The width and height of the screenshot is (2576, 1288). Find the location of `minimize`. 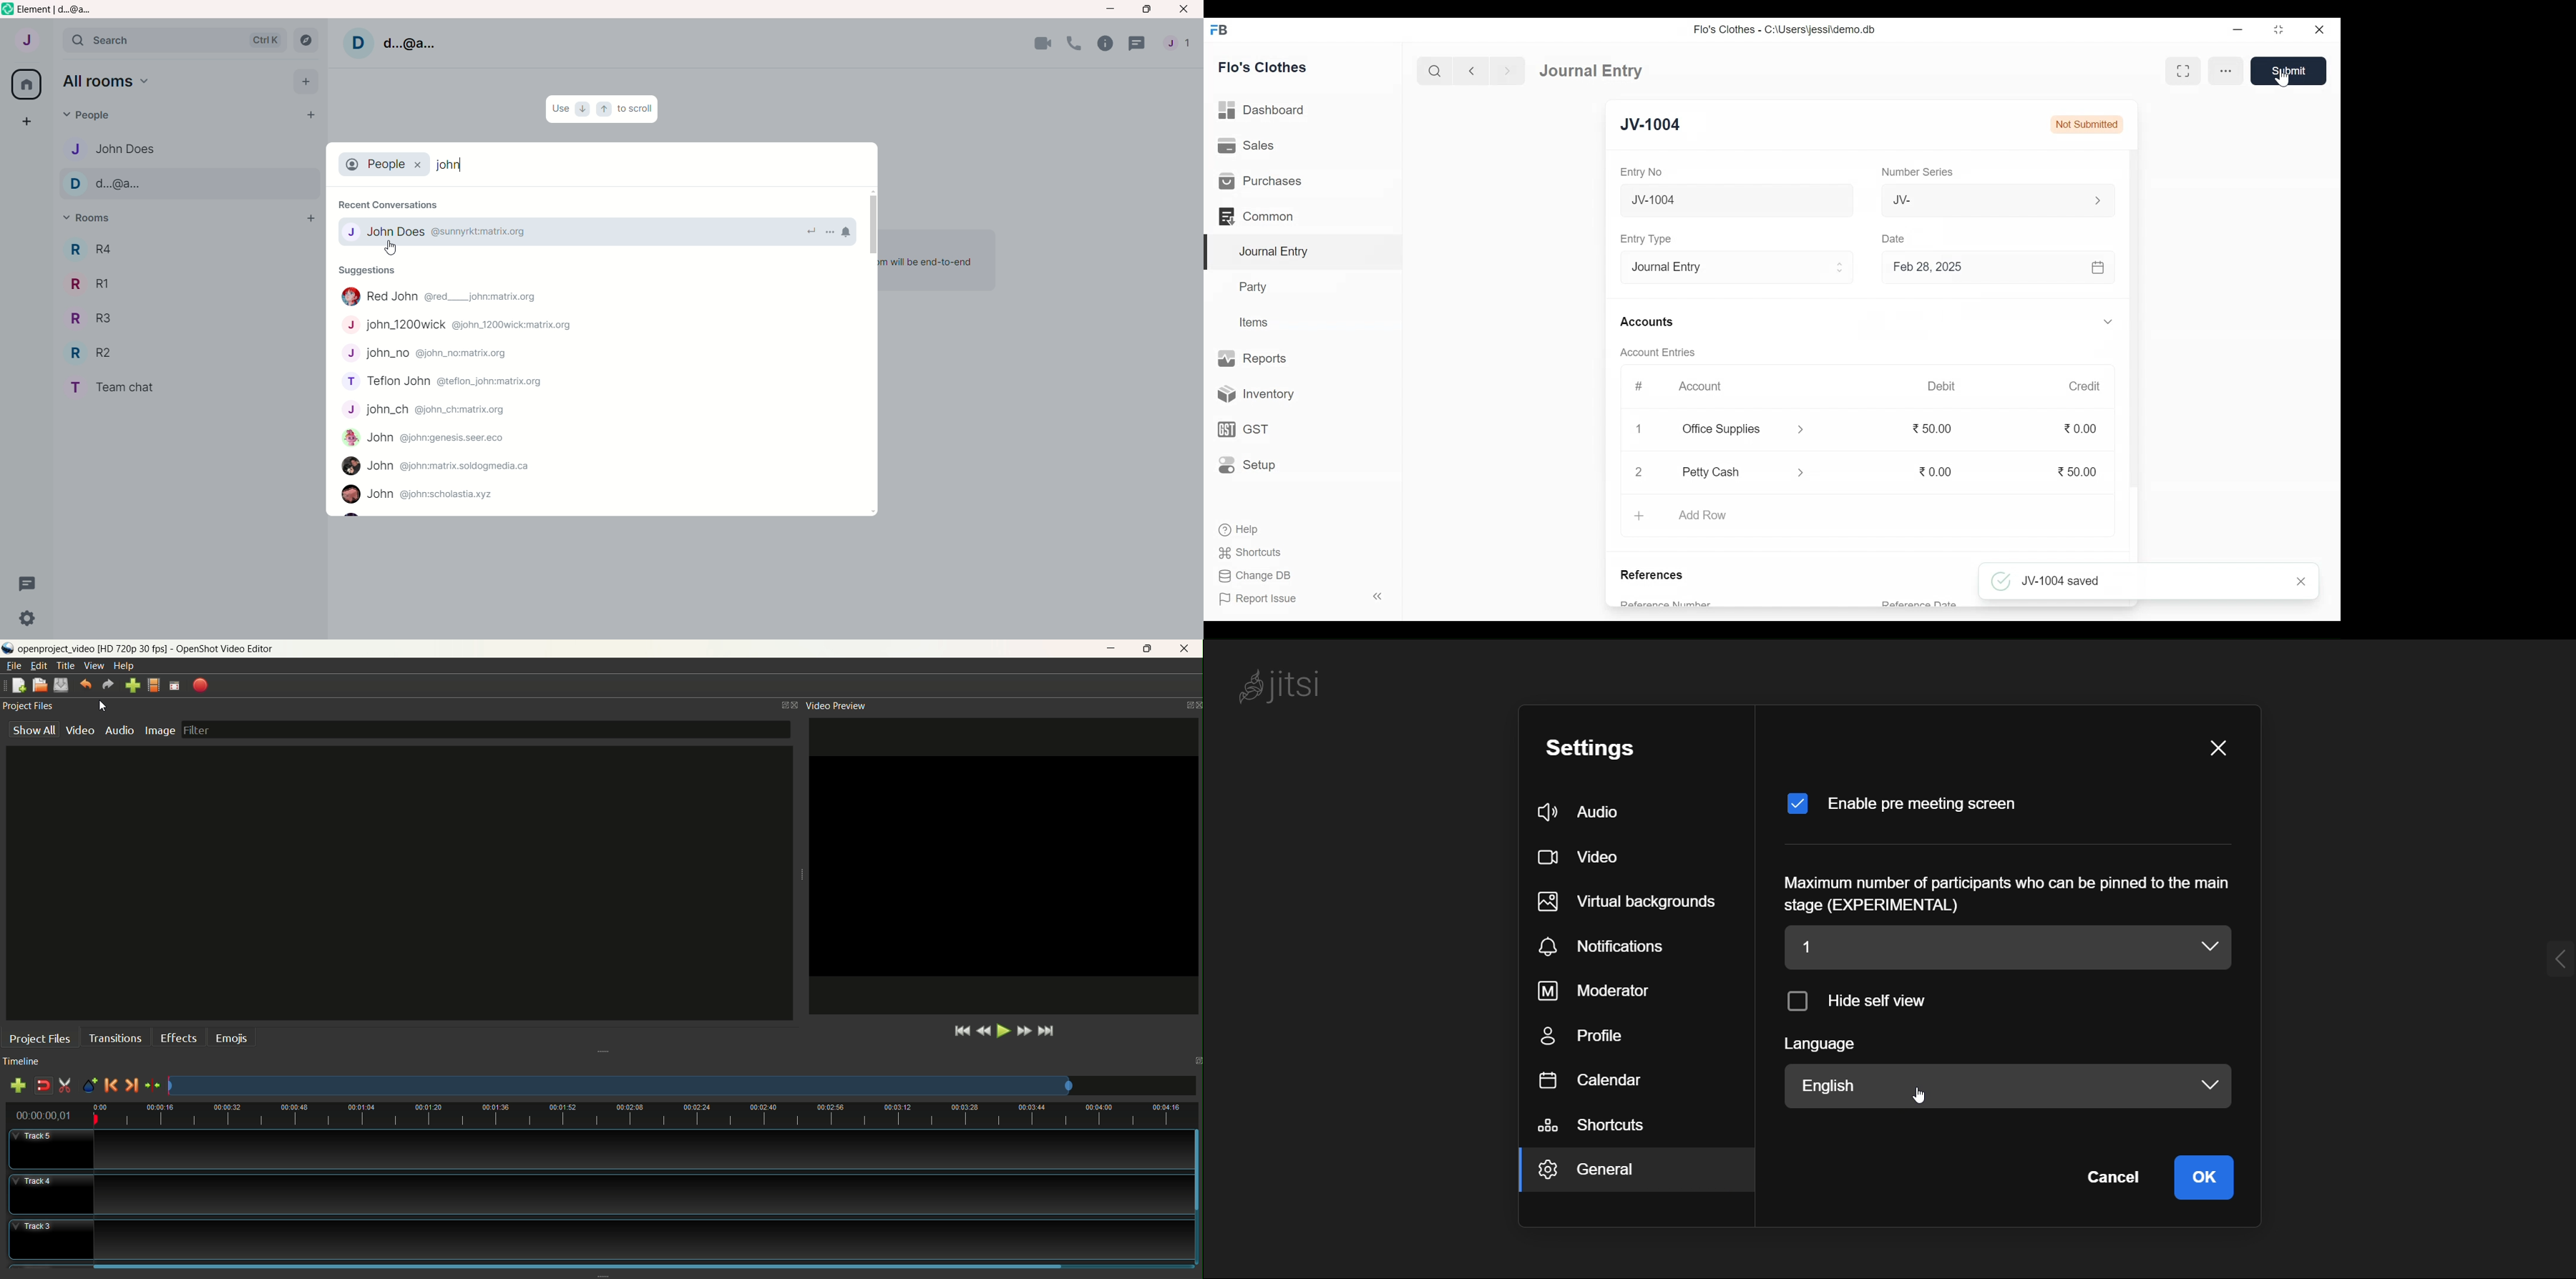

minimize is located at coordinates (2238, 31).